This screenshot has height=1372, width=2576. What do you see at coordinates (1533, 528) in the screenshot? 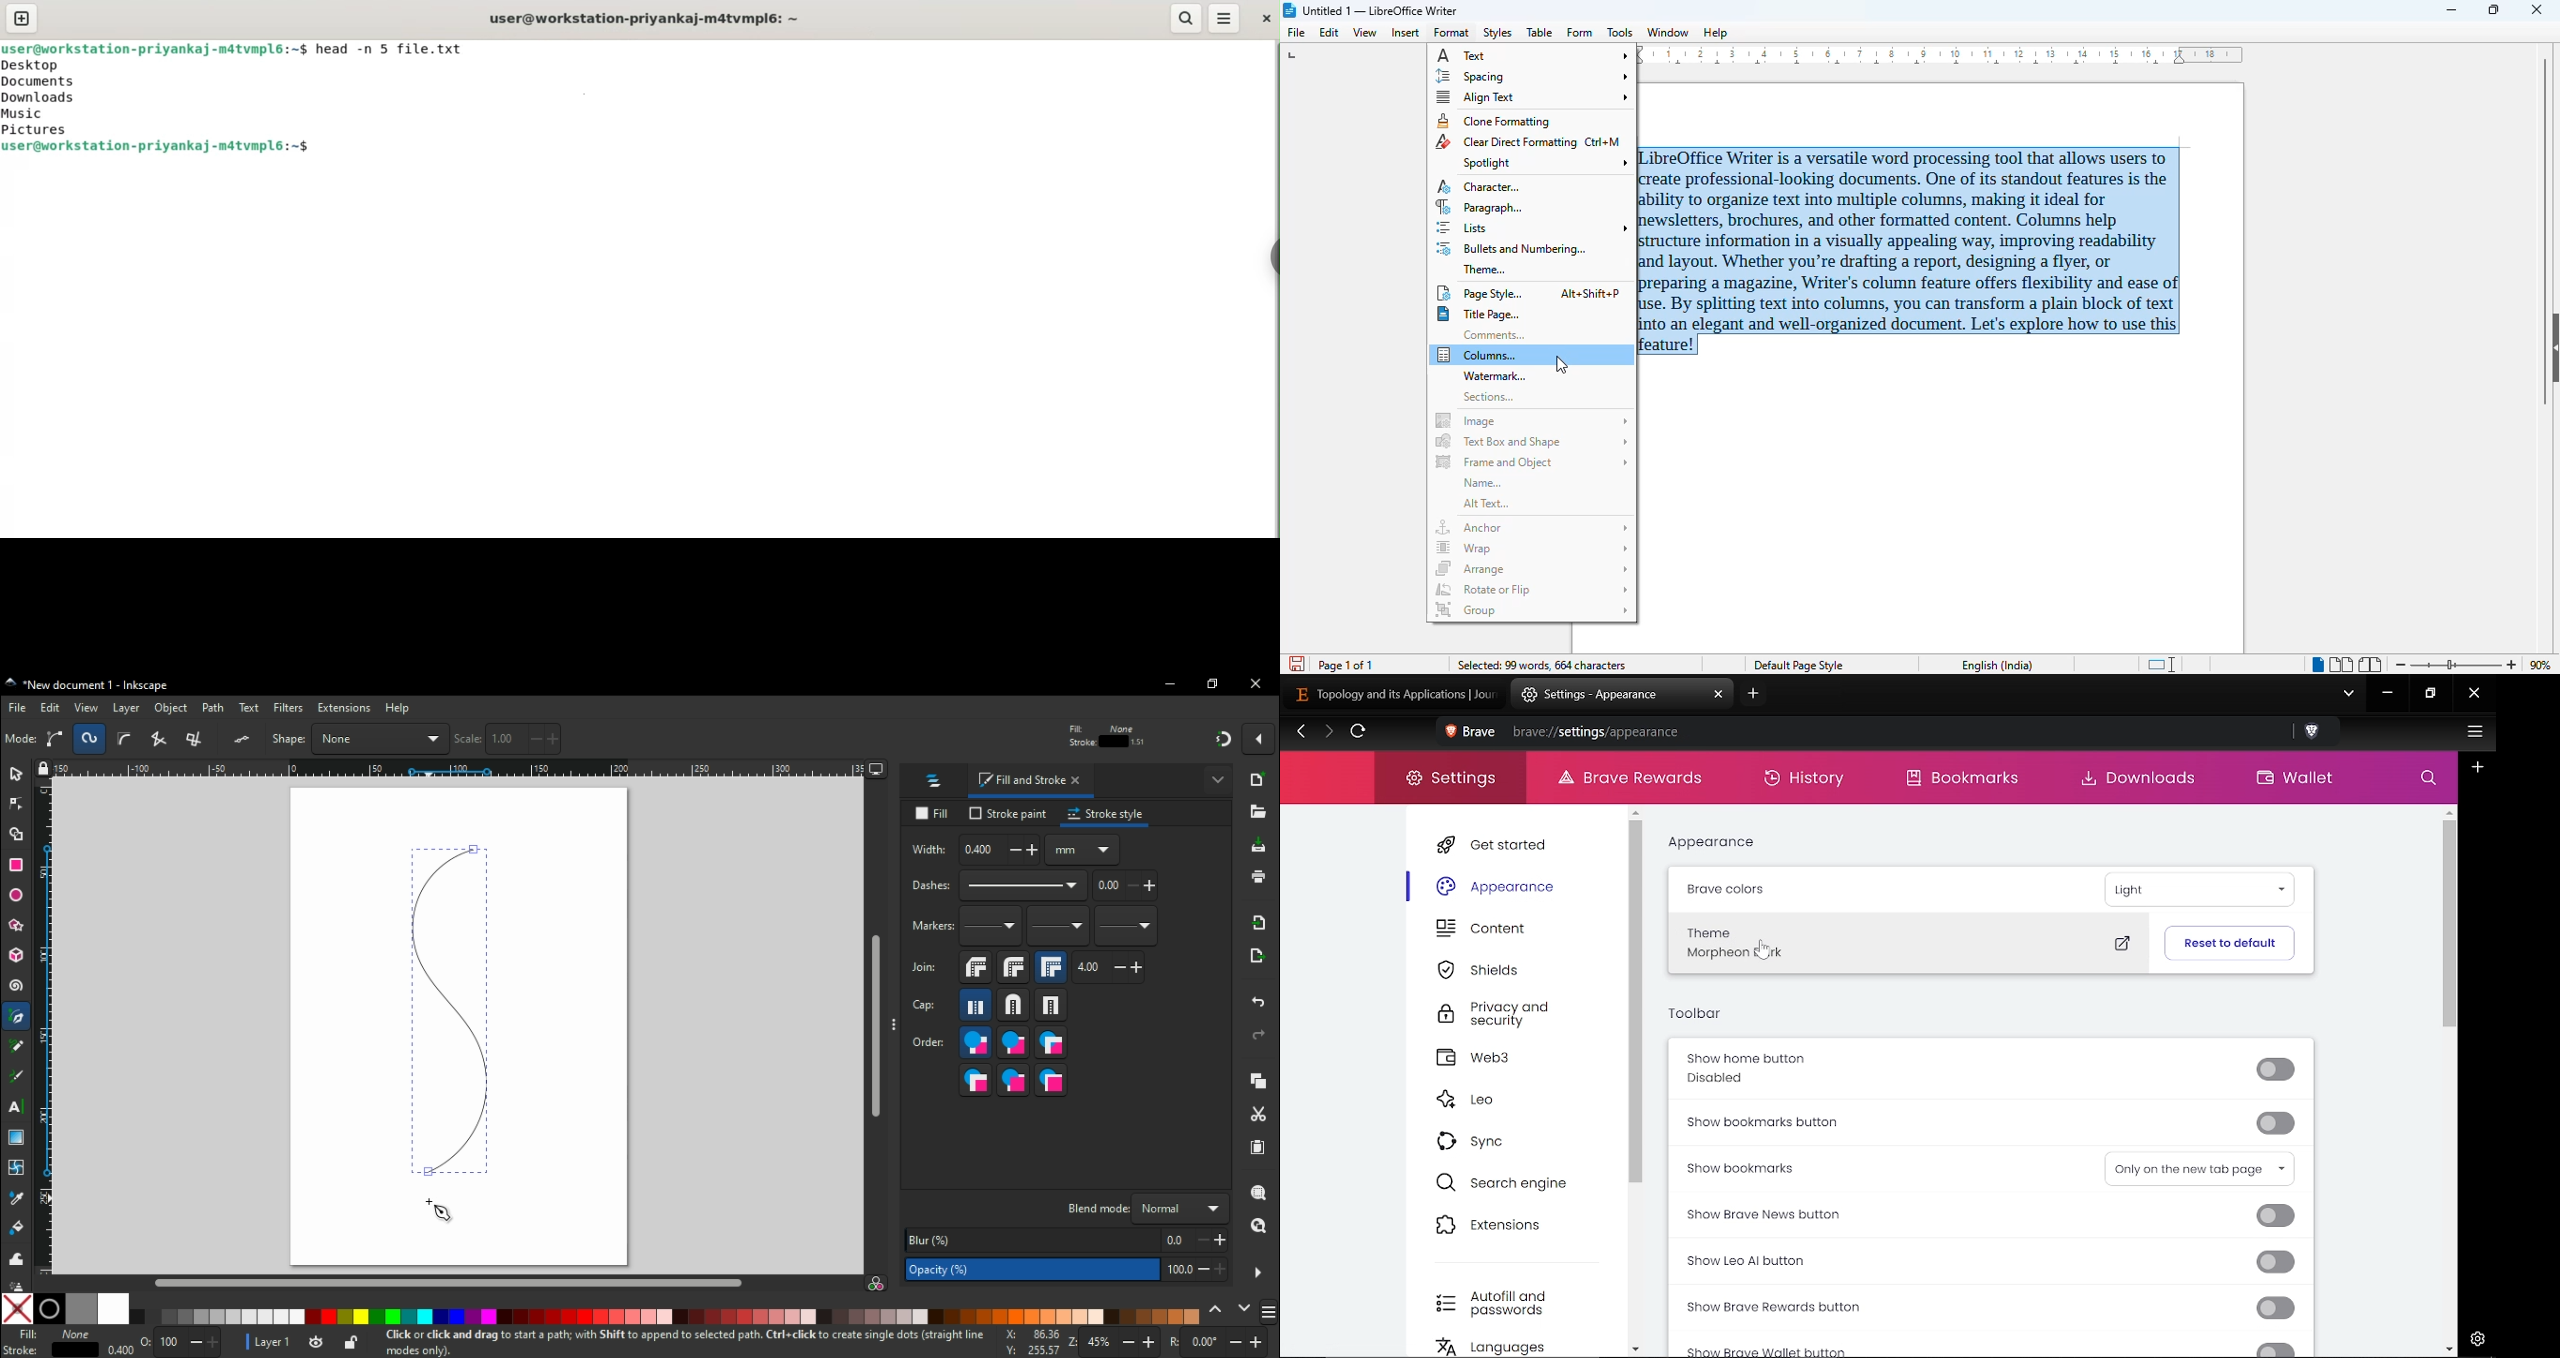
I see `anchor` at bounding box center [1533, 528].